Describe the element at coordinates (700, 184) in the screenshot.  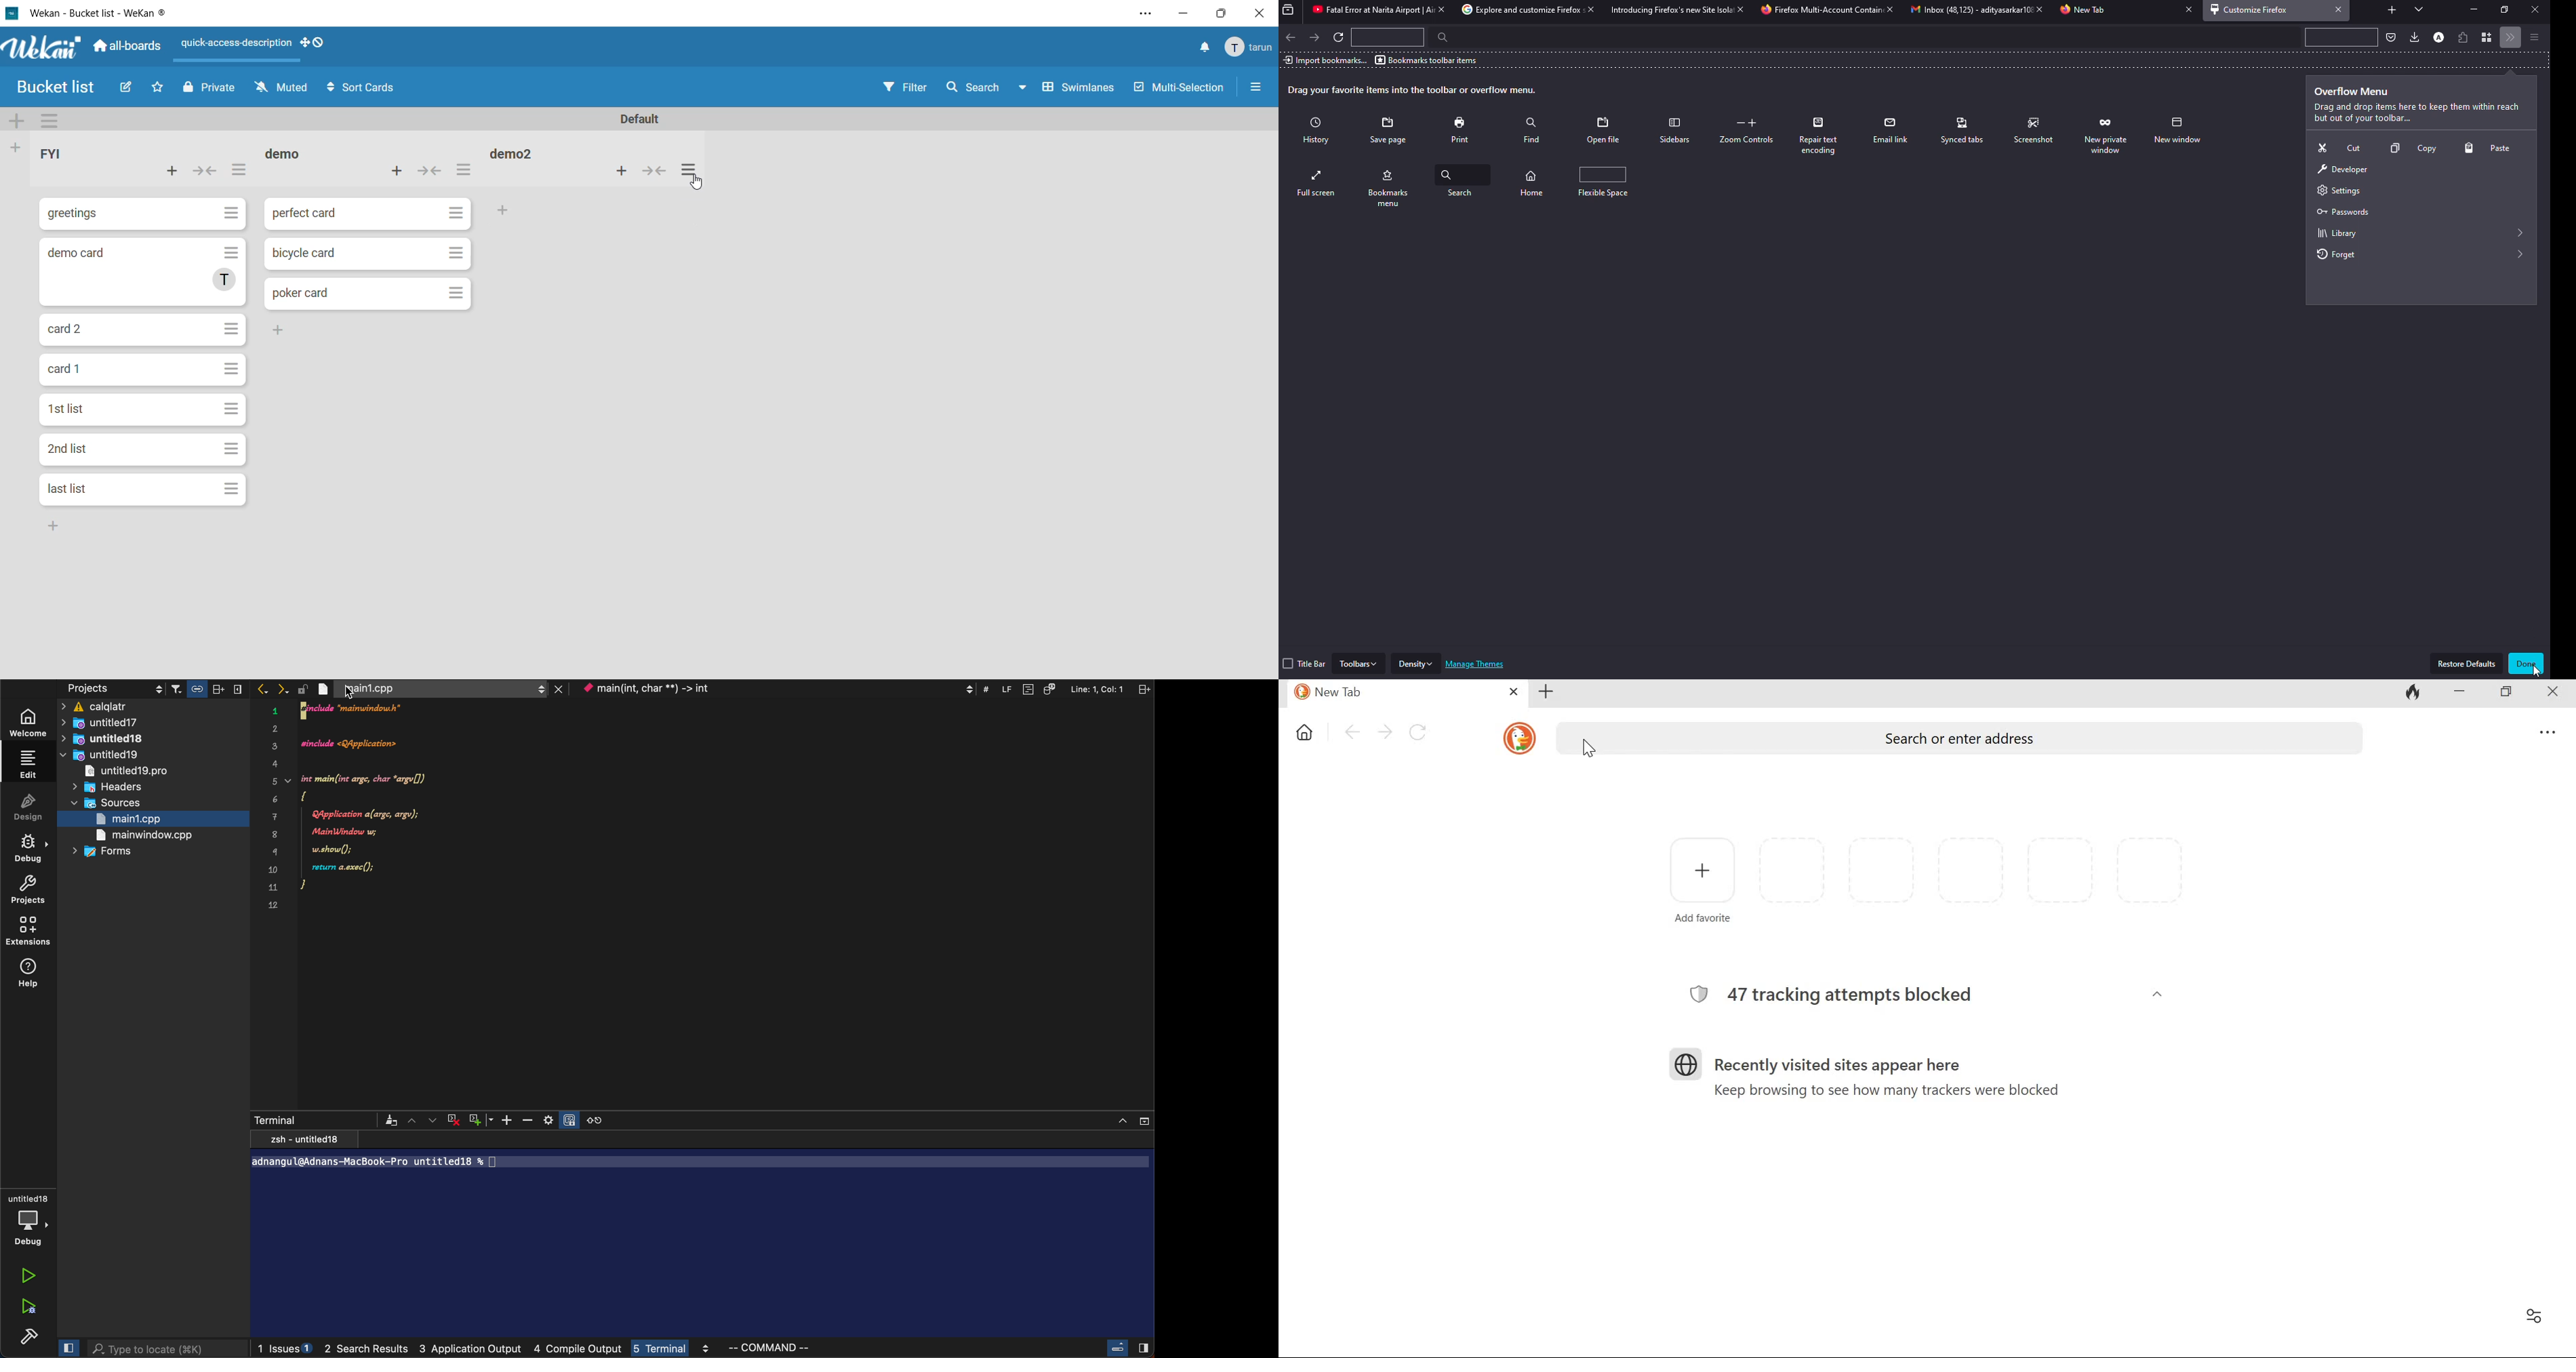
I see `cursor` at that location.